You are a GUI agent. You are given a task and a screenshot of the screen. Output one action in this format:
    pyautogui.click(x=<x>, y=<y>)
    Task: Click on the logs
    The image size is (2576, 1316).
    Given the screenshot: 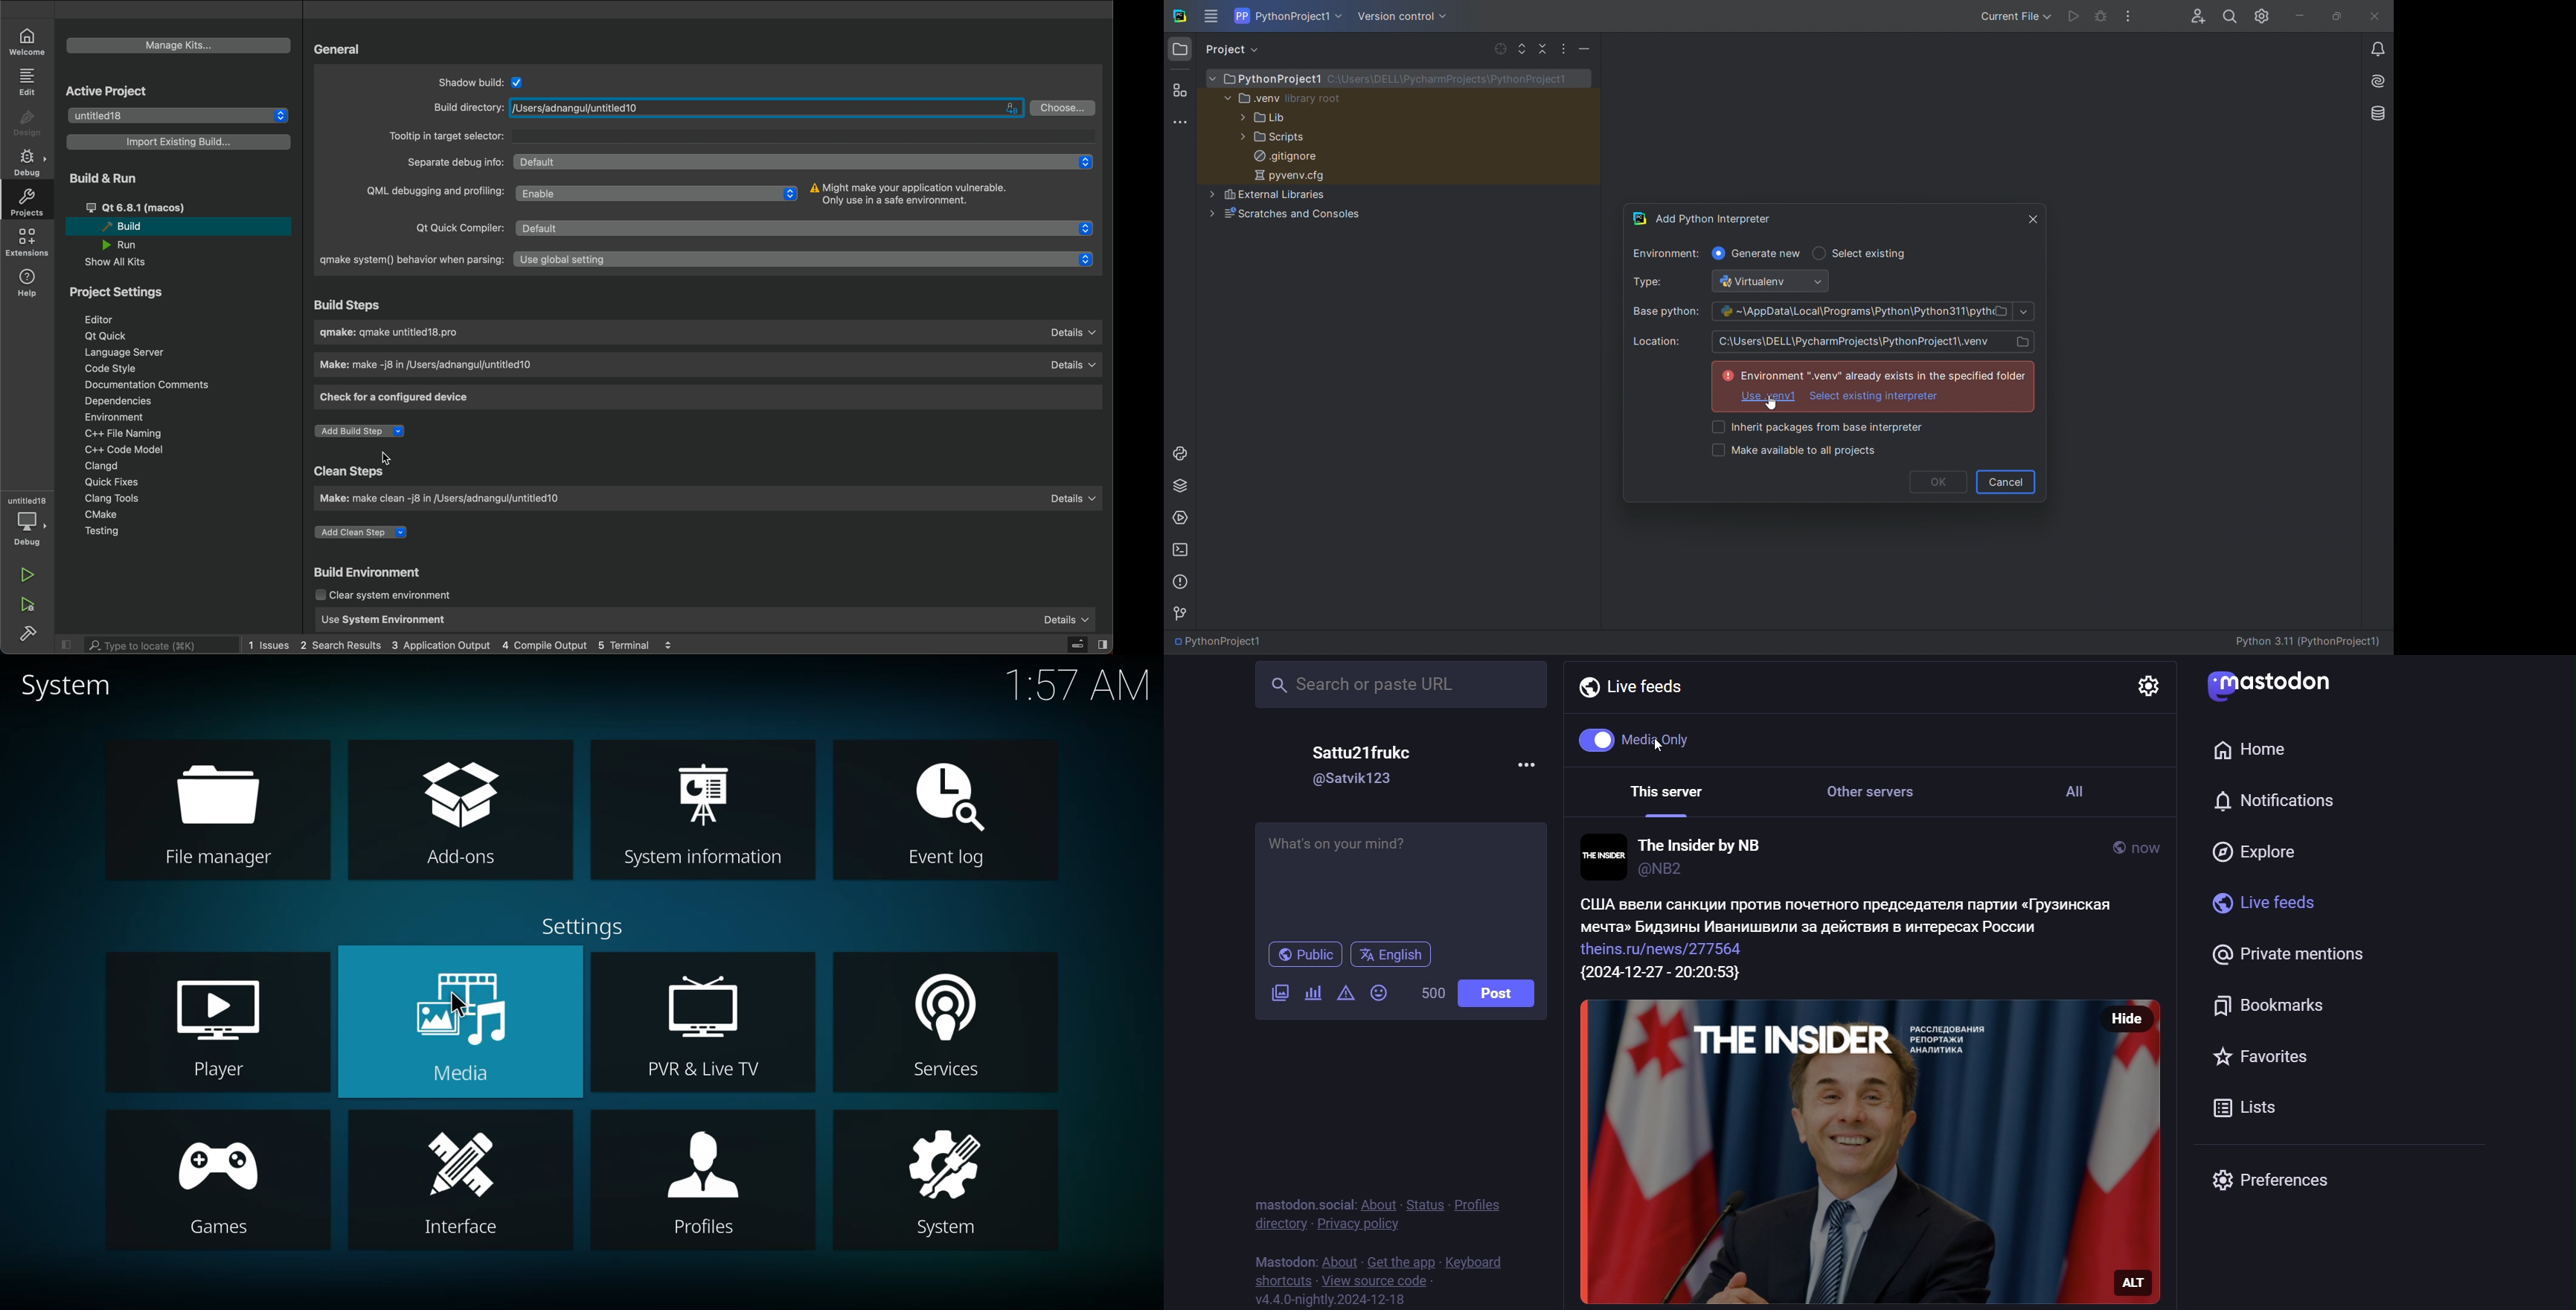 What is the action you would take?
    pyautogui.click(x=669, y=644)
    